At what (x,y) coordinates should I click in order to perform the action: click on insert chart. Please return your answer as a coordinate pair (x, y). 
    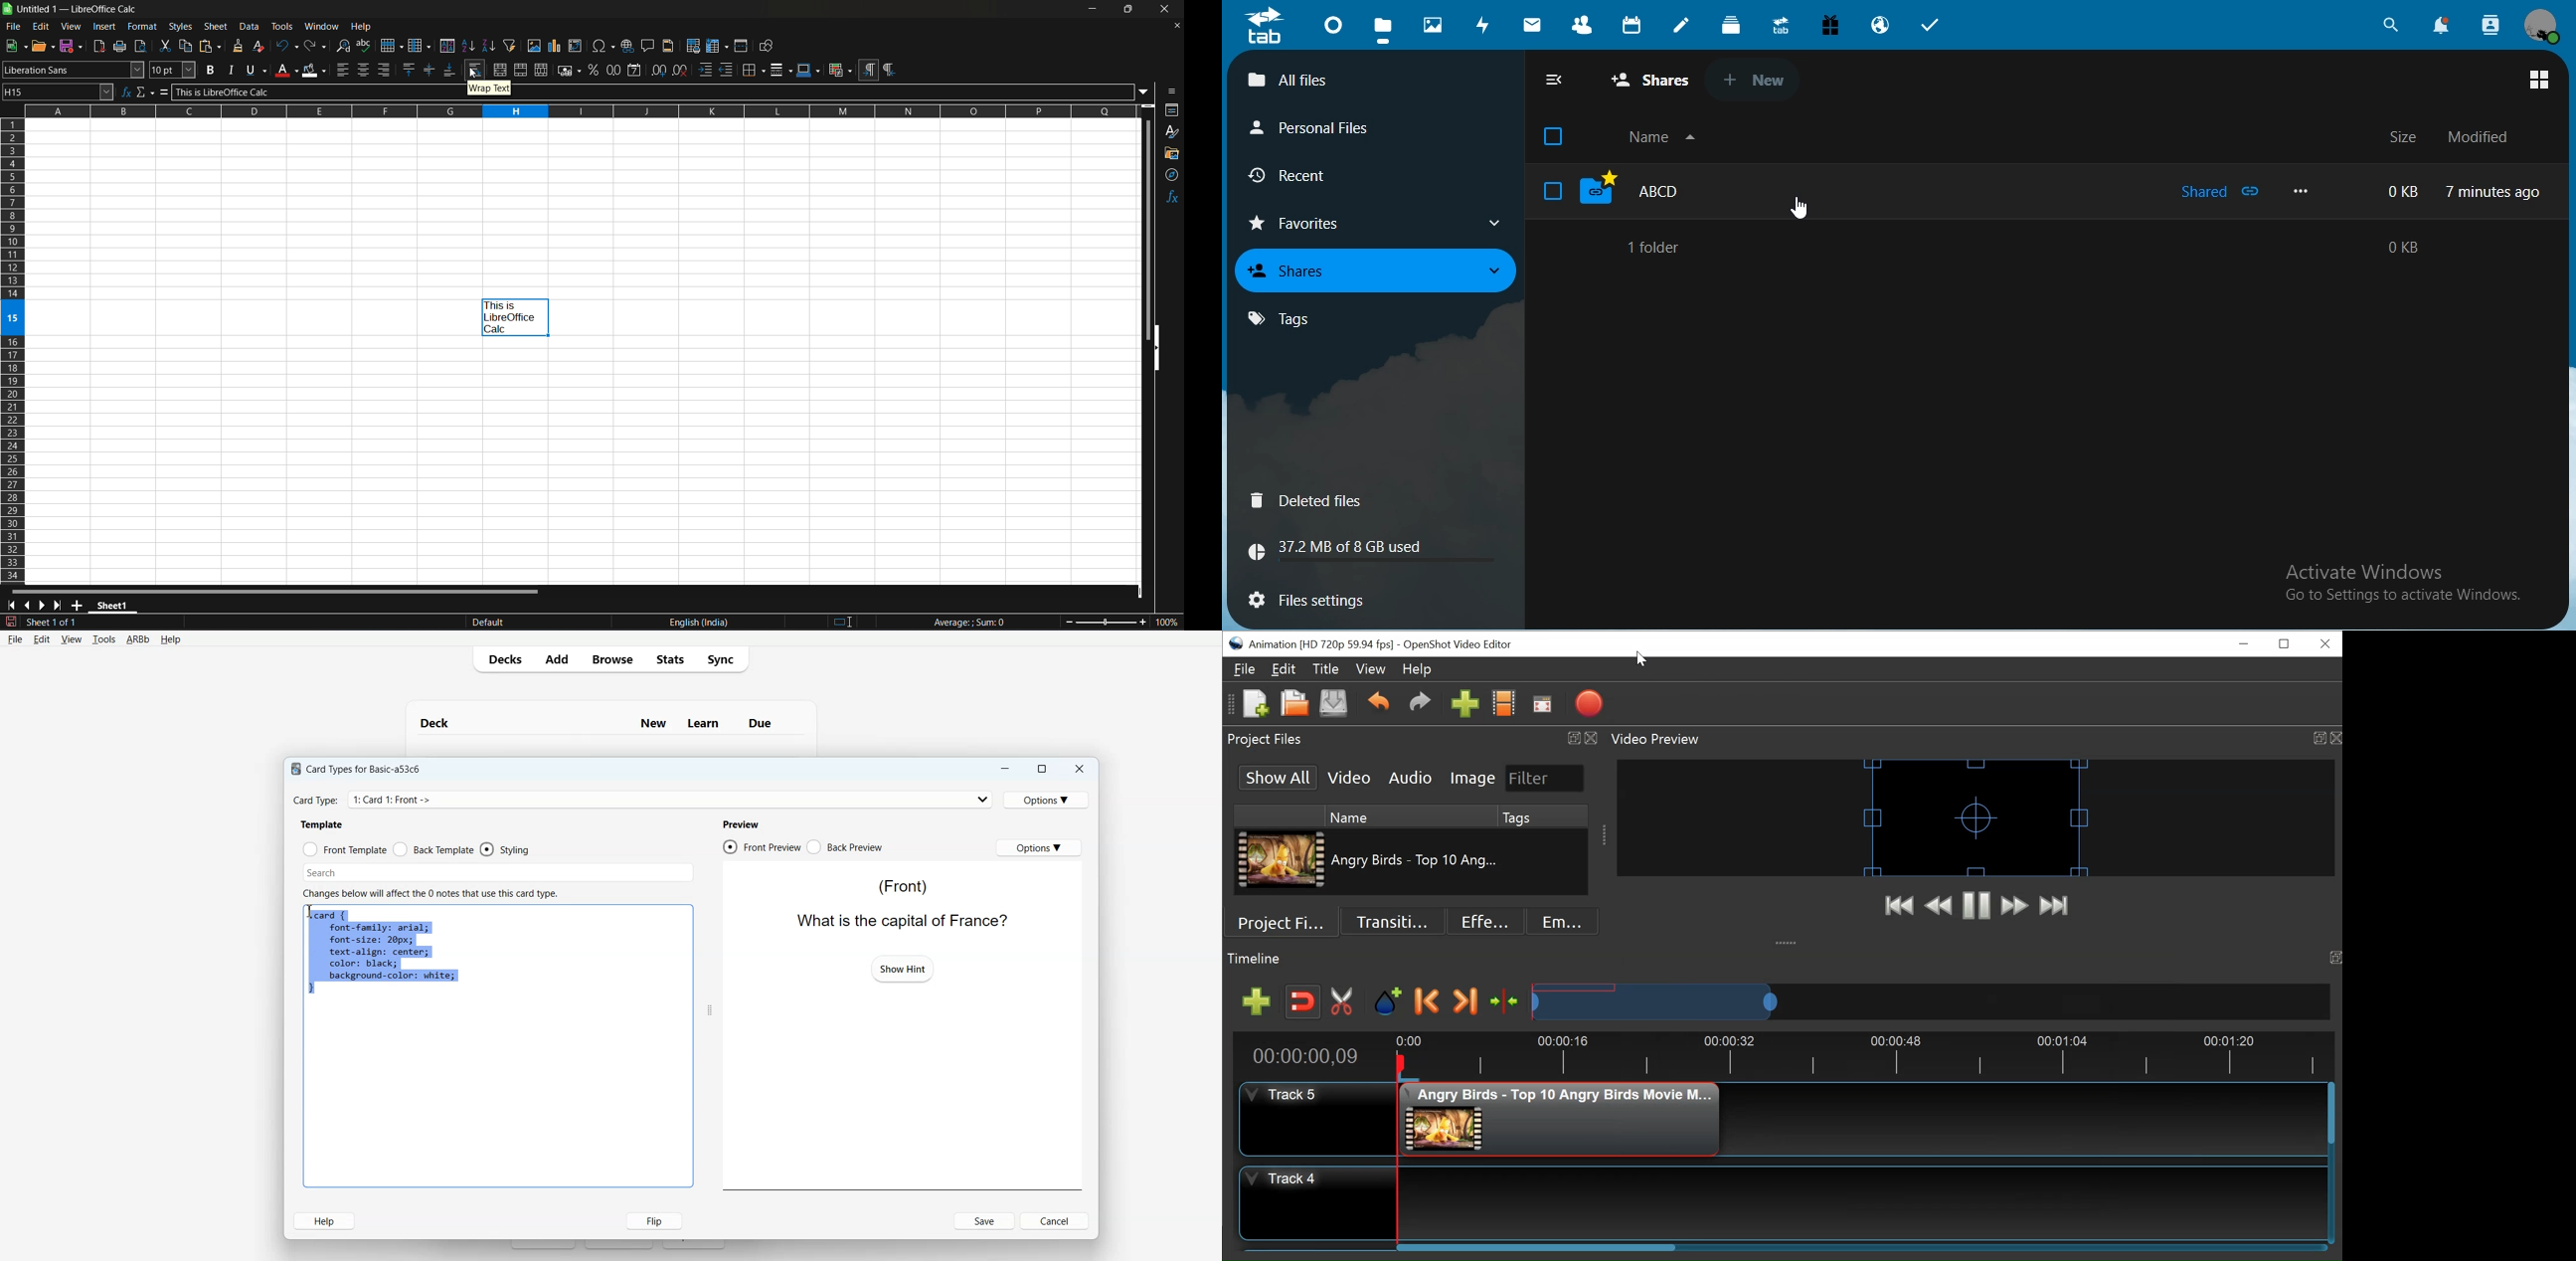
    Looking at the image, I should click on (555, 45).